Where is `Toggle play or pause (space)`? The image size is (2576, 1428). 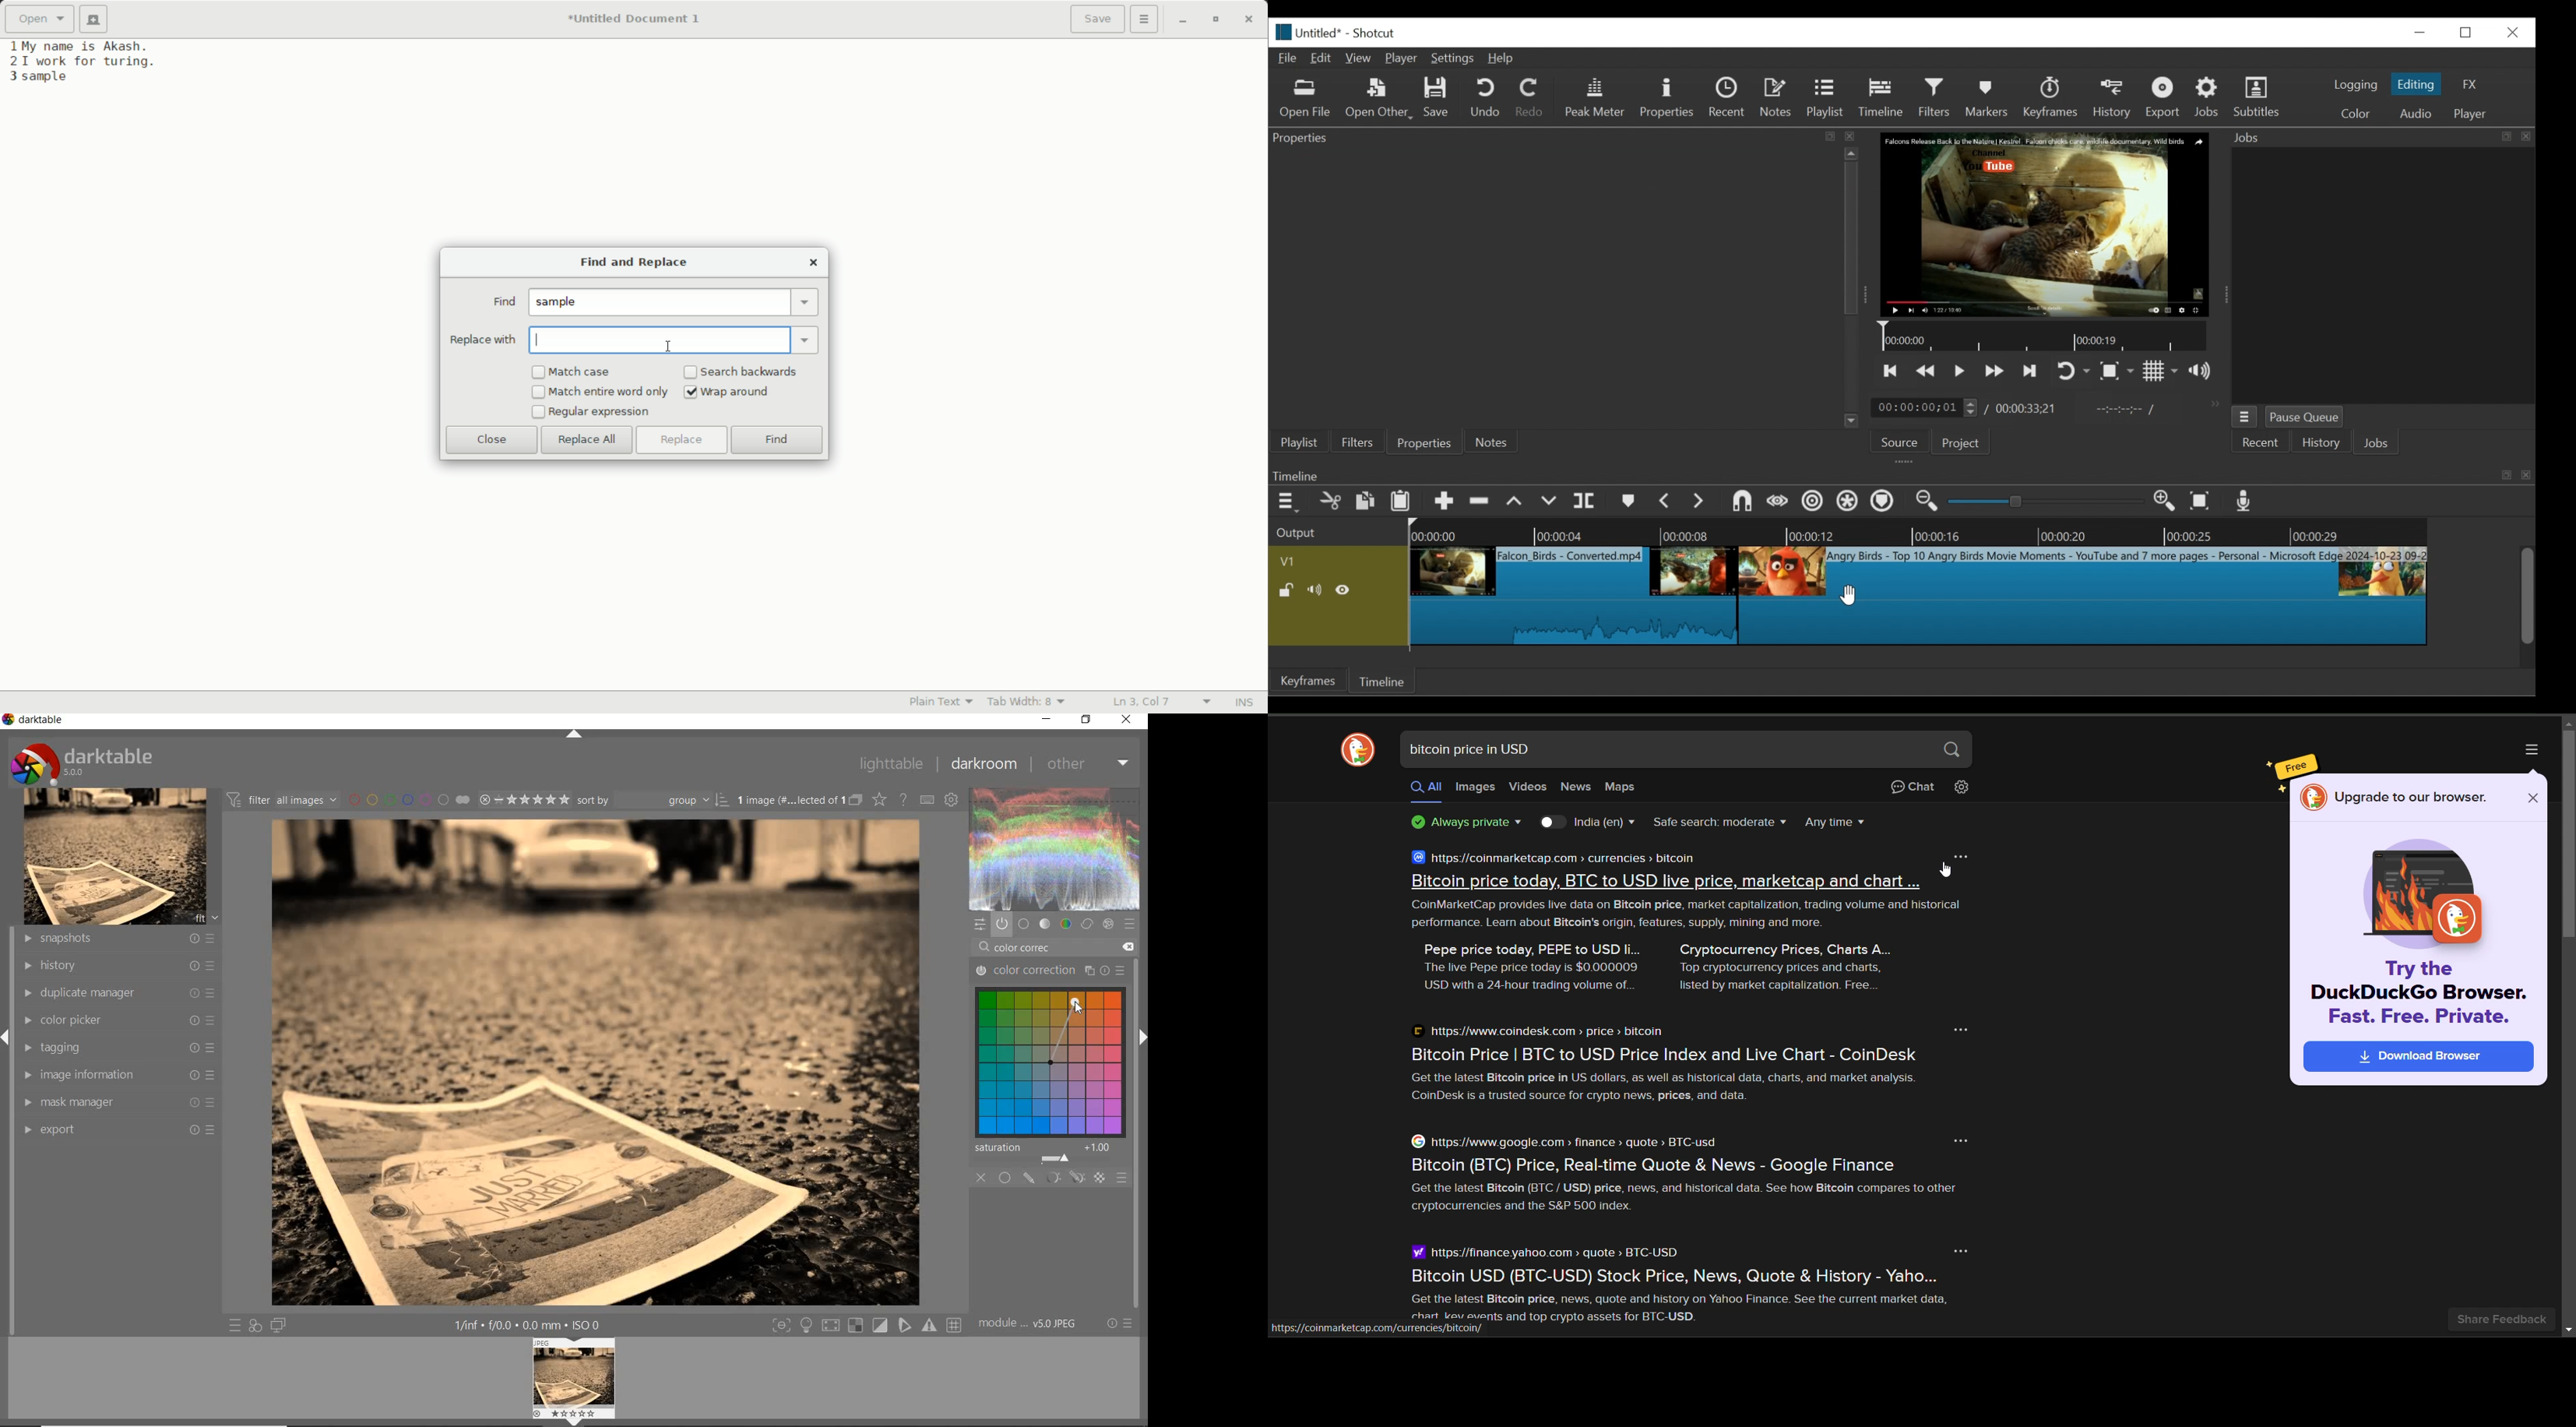 Toggle play or pause (space) is located at coordinates (1961, 371).